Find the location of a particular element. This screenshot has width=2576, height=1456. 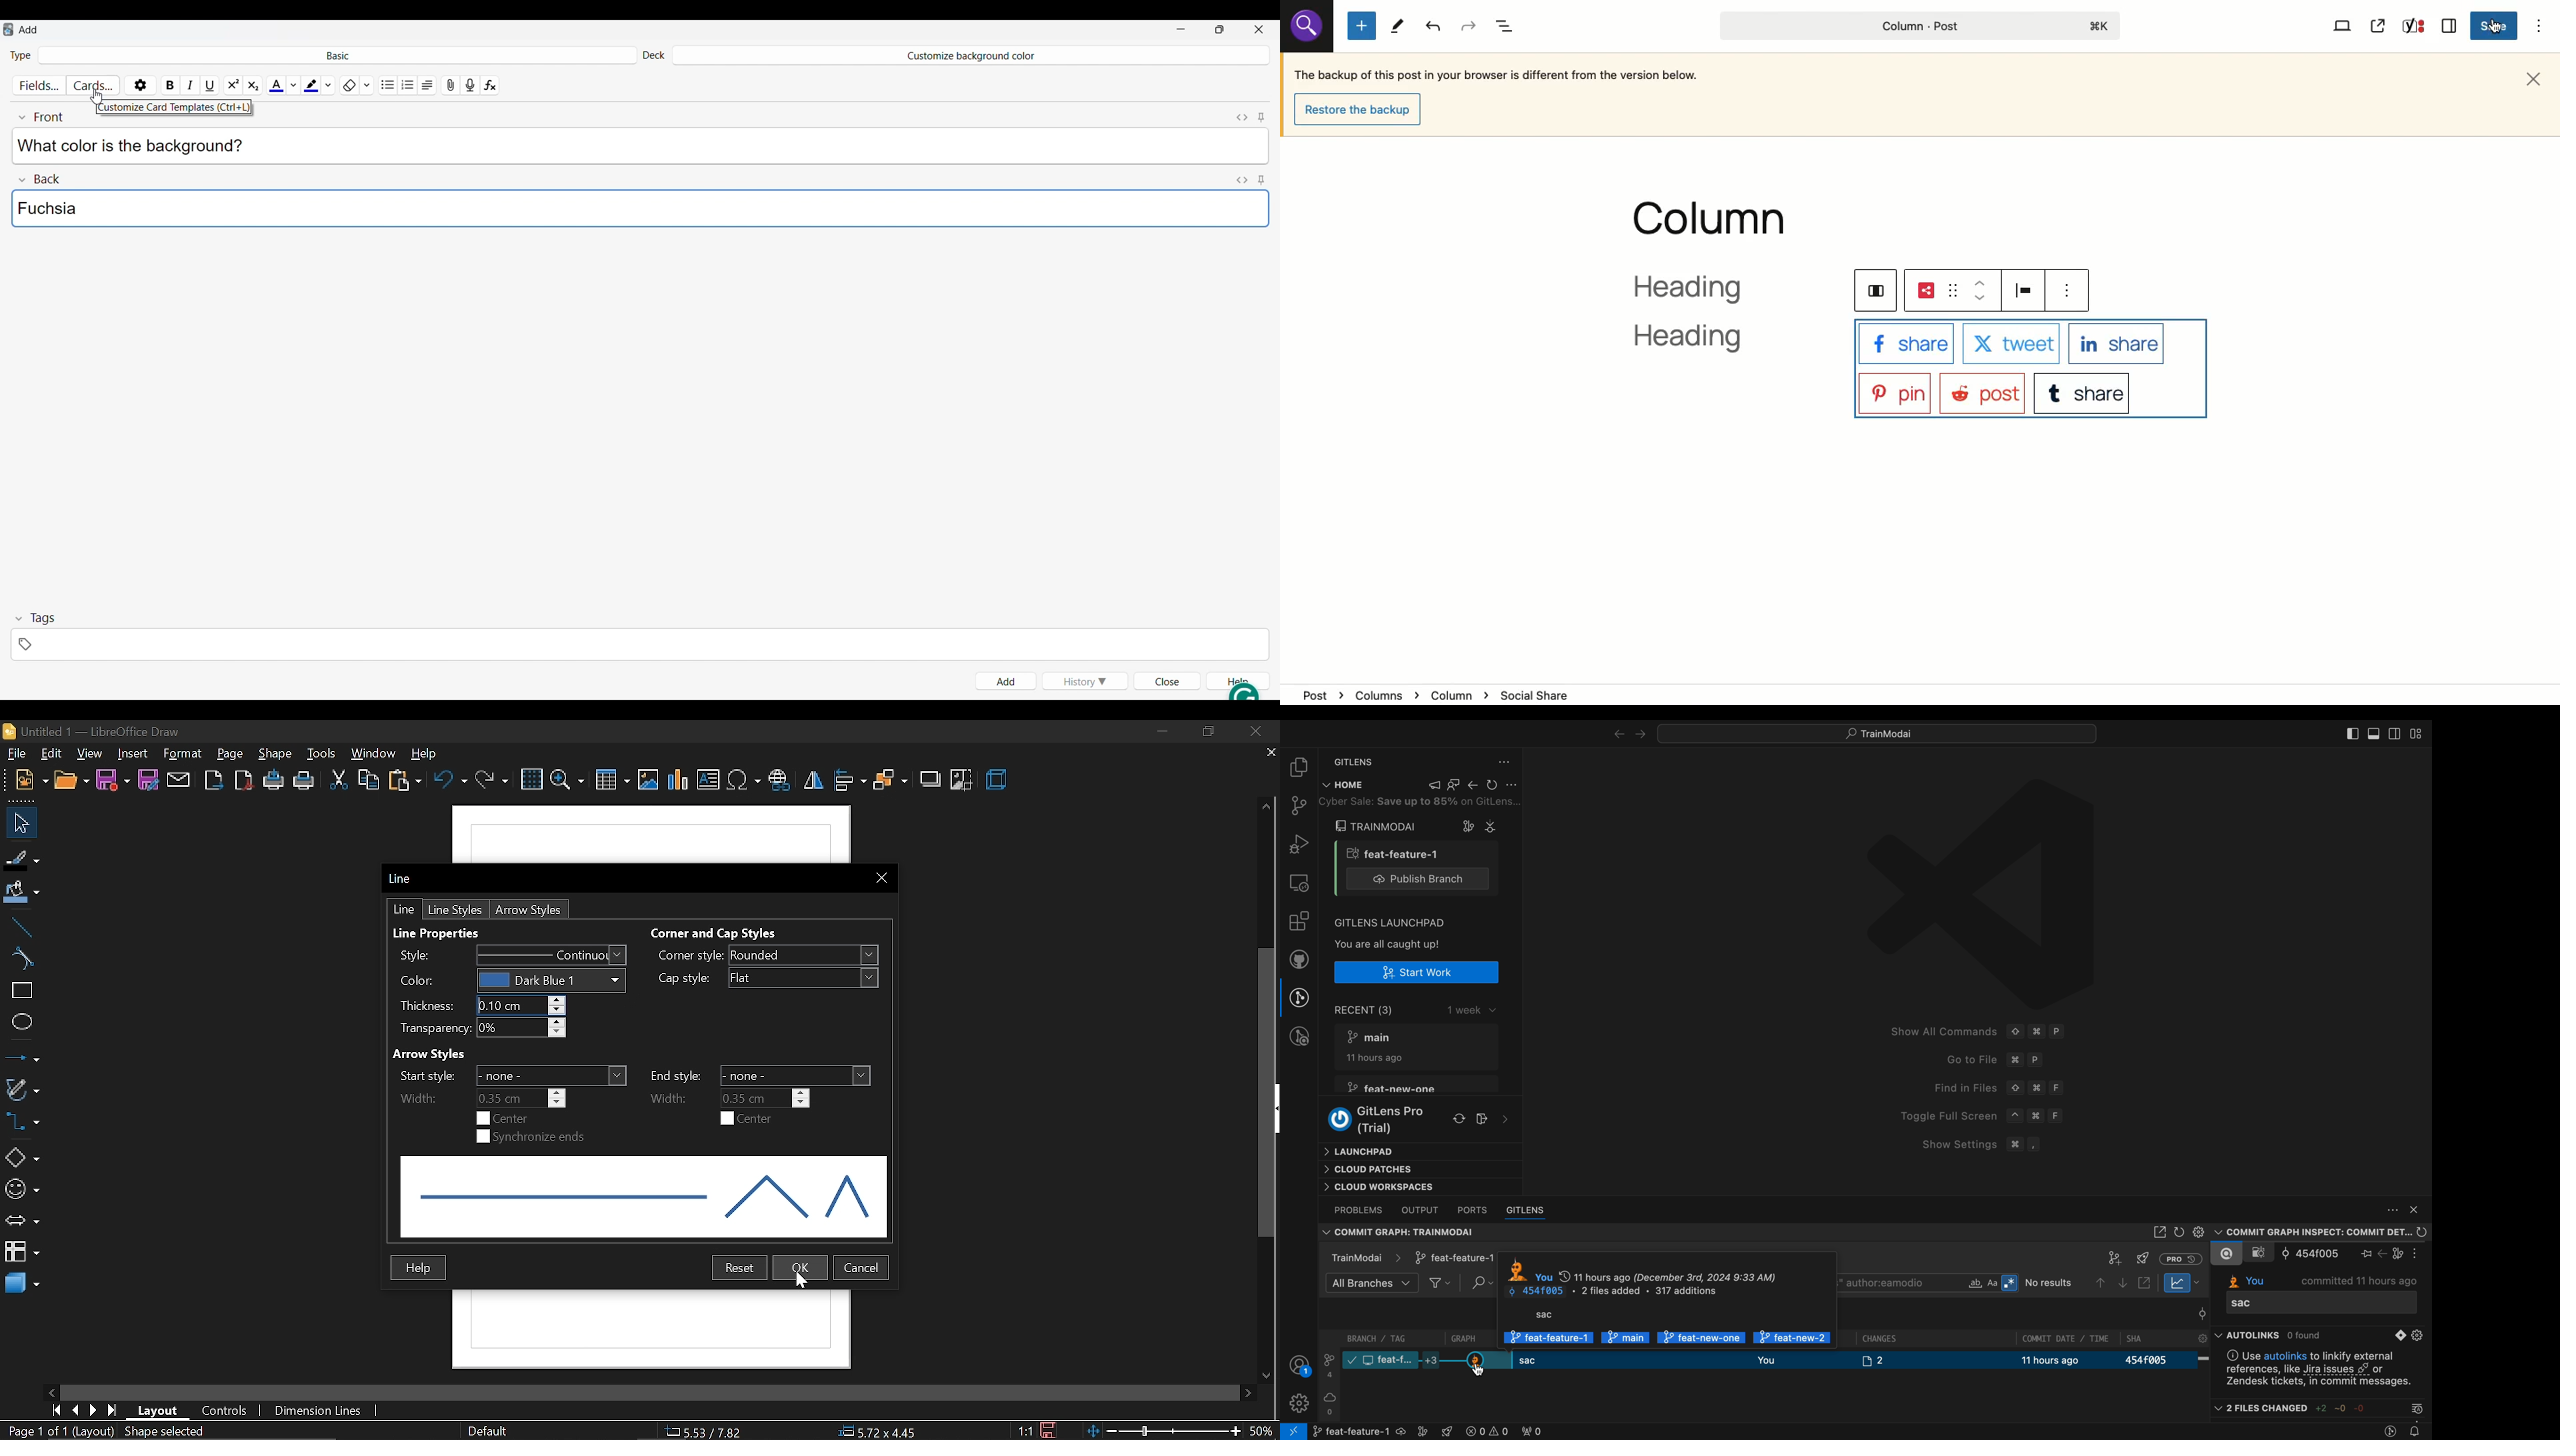

 is located at coordinates (1168, 681).